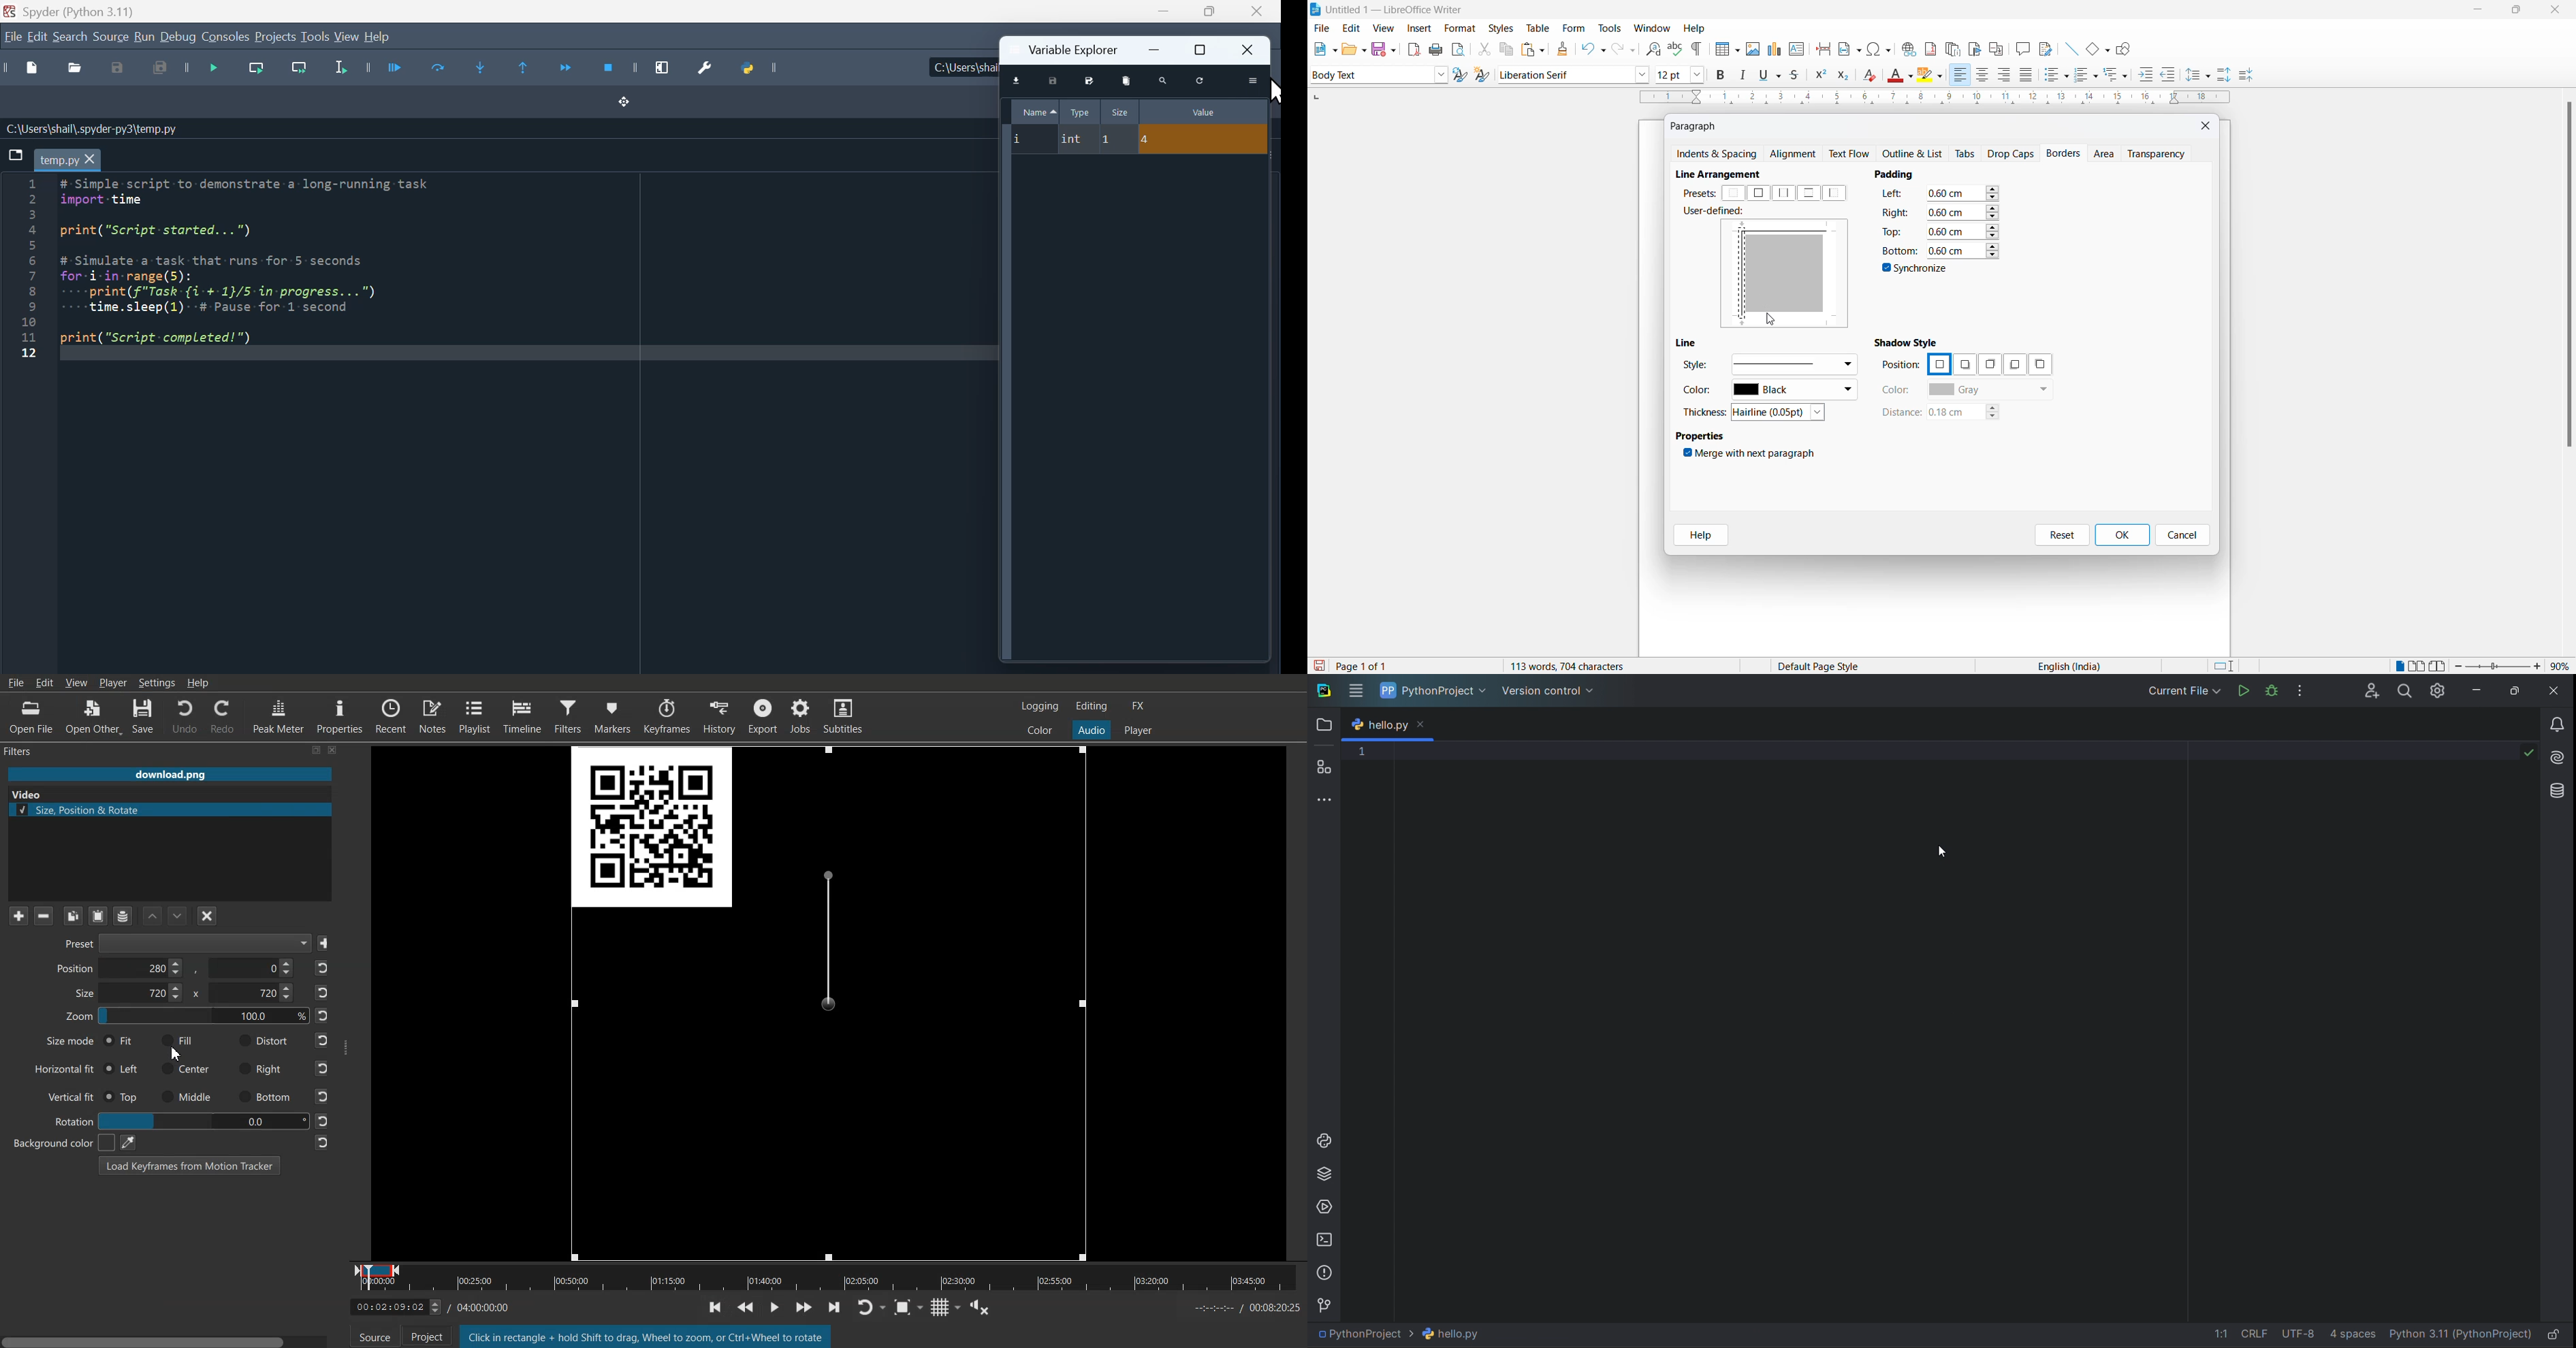  Describe the element at coordinates (1030, 139) in the screenshot. I see `i` at that location.